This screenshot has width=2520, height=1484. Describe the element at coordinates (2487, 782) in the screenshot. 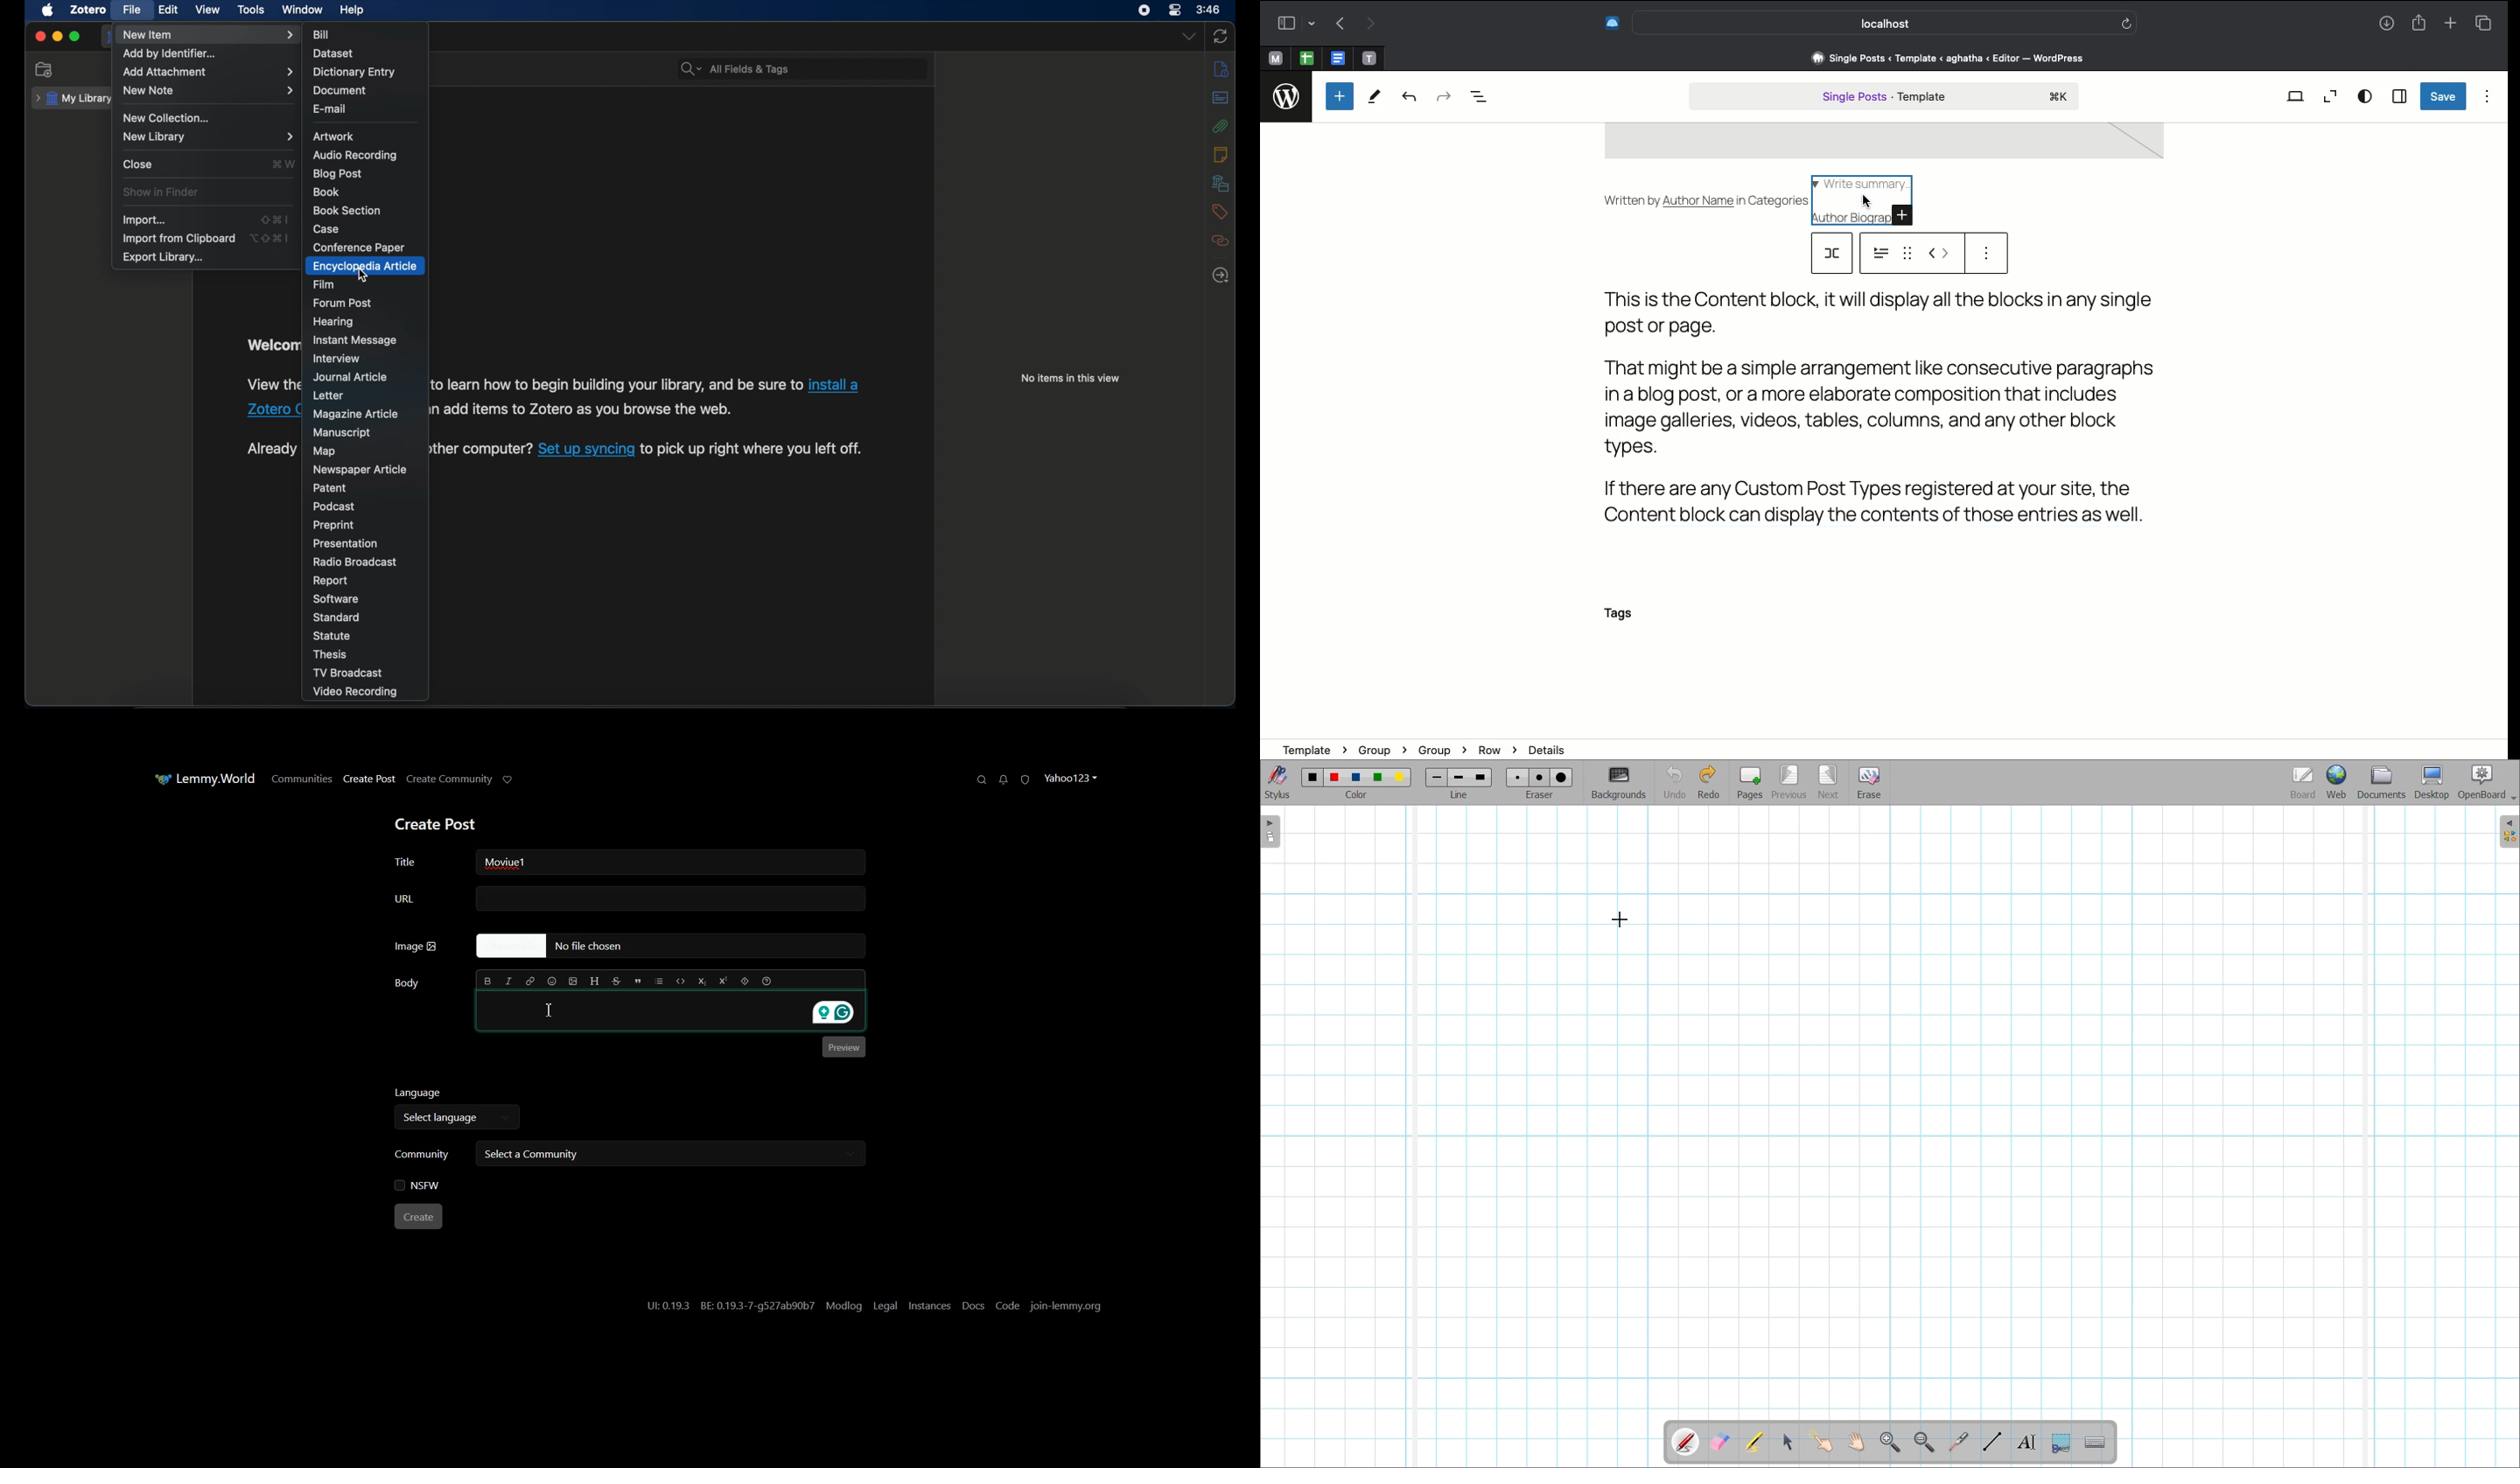

I see `OpenBoard settings` at that location.